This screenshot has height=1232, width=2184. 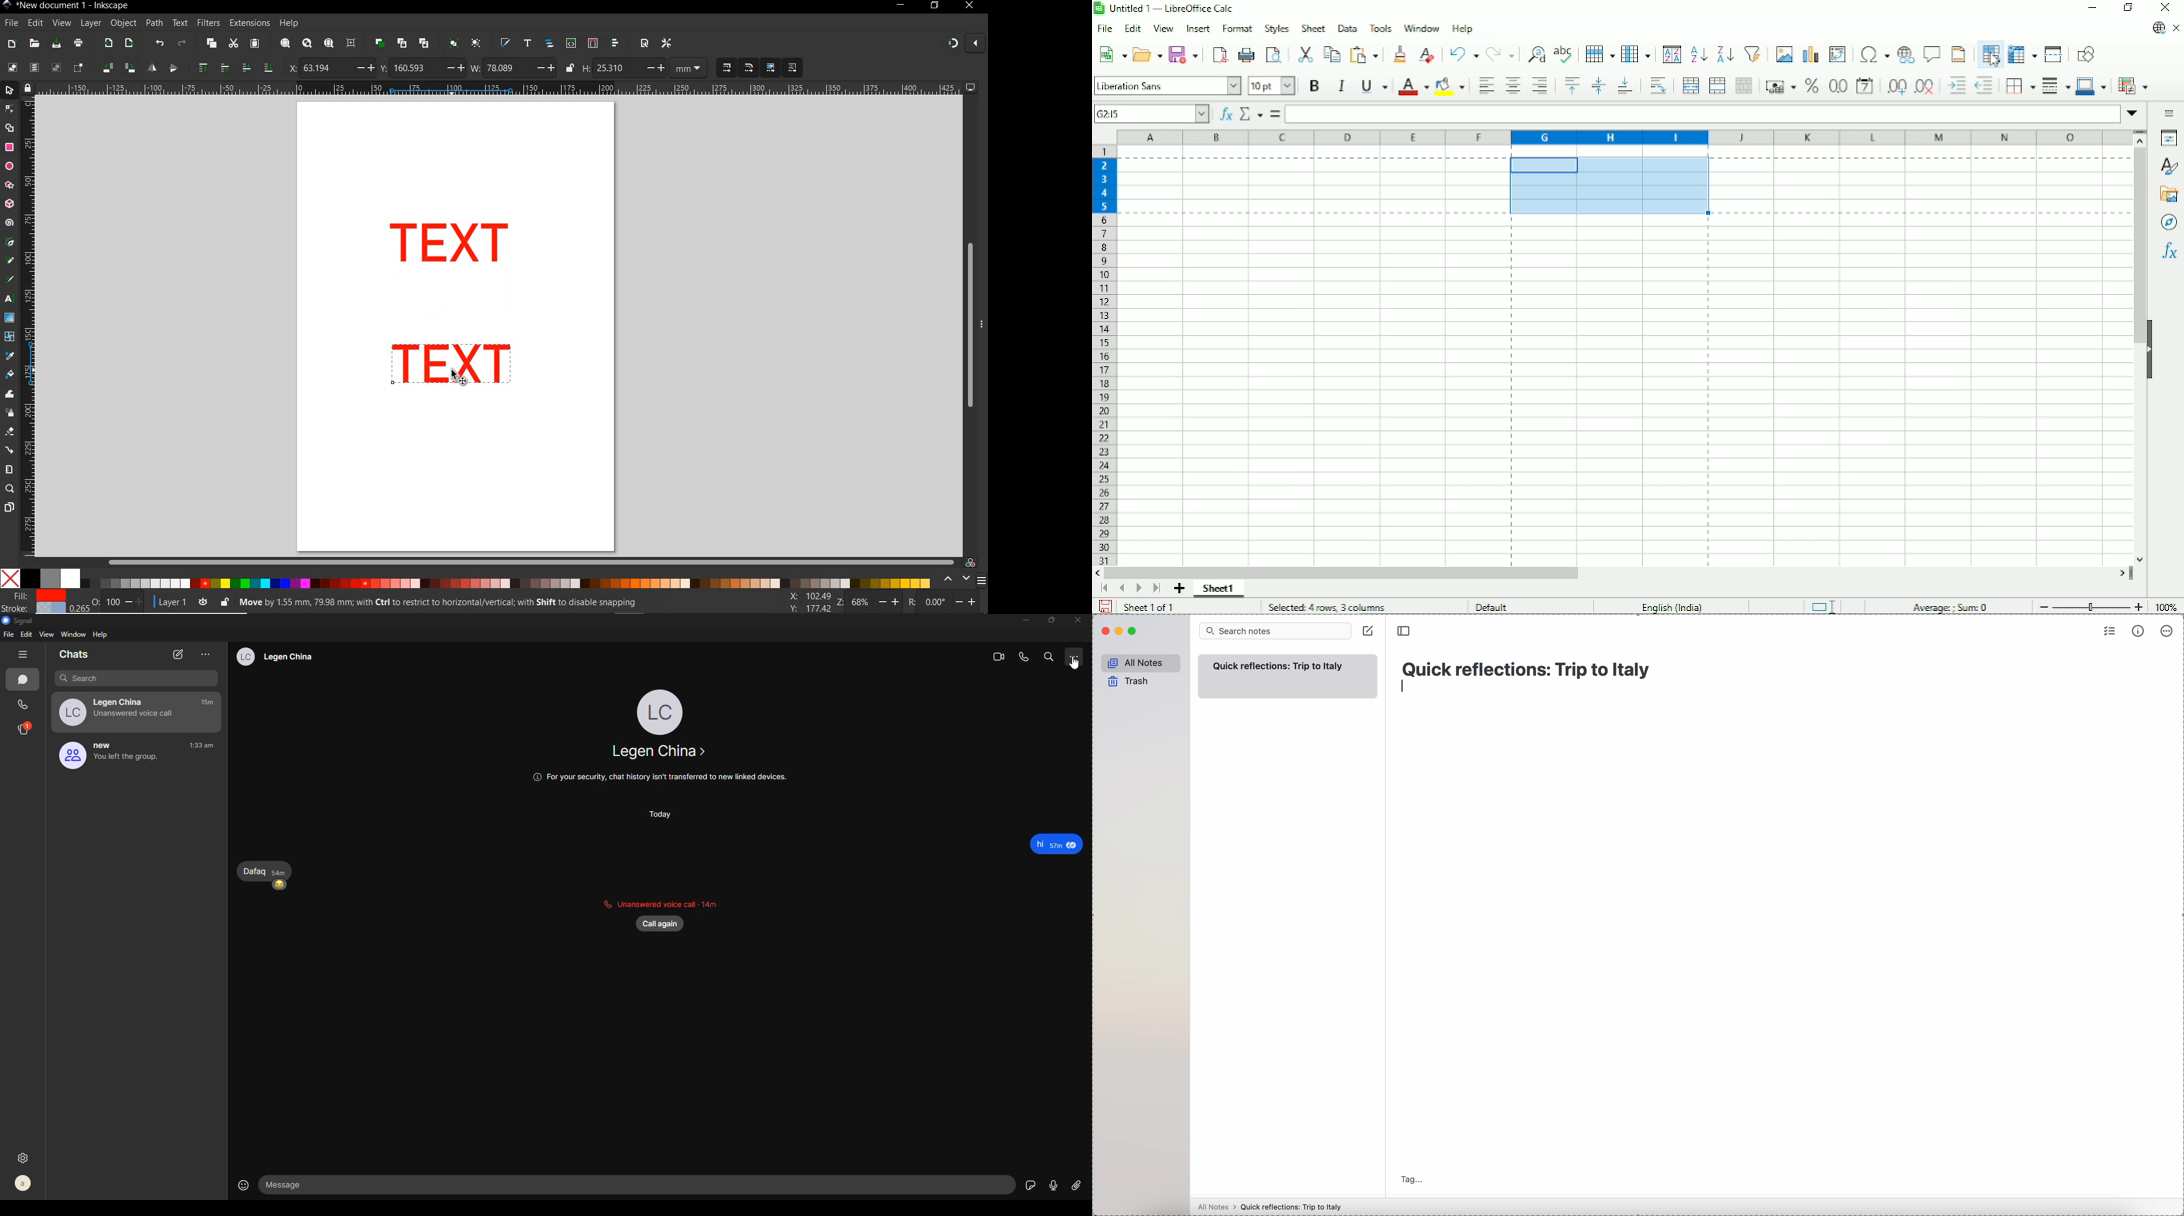 What do you see at coordinates (133, 678) in the screenshot?
I see `search` at bounding box center [133, 678].